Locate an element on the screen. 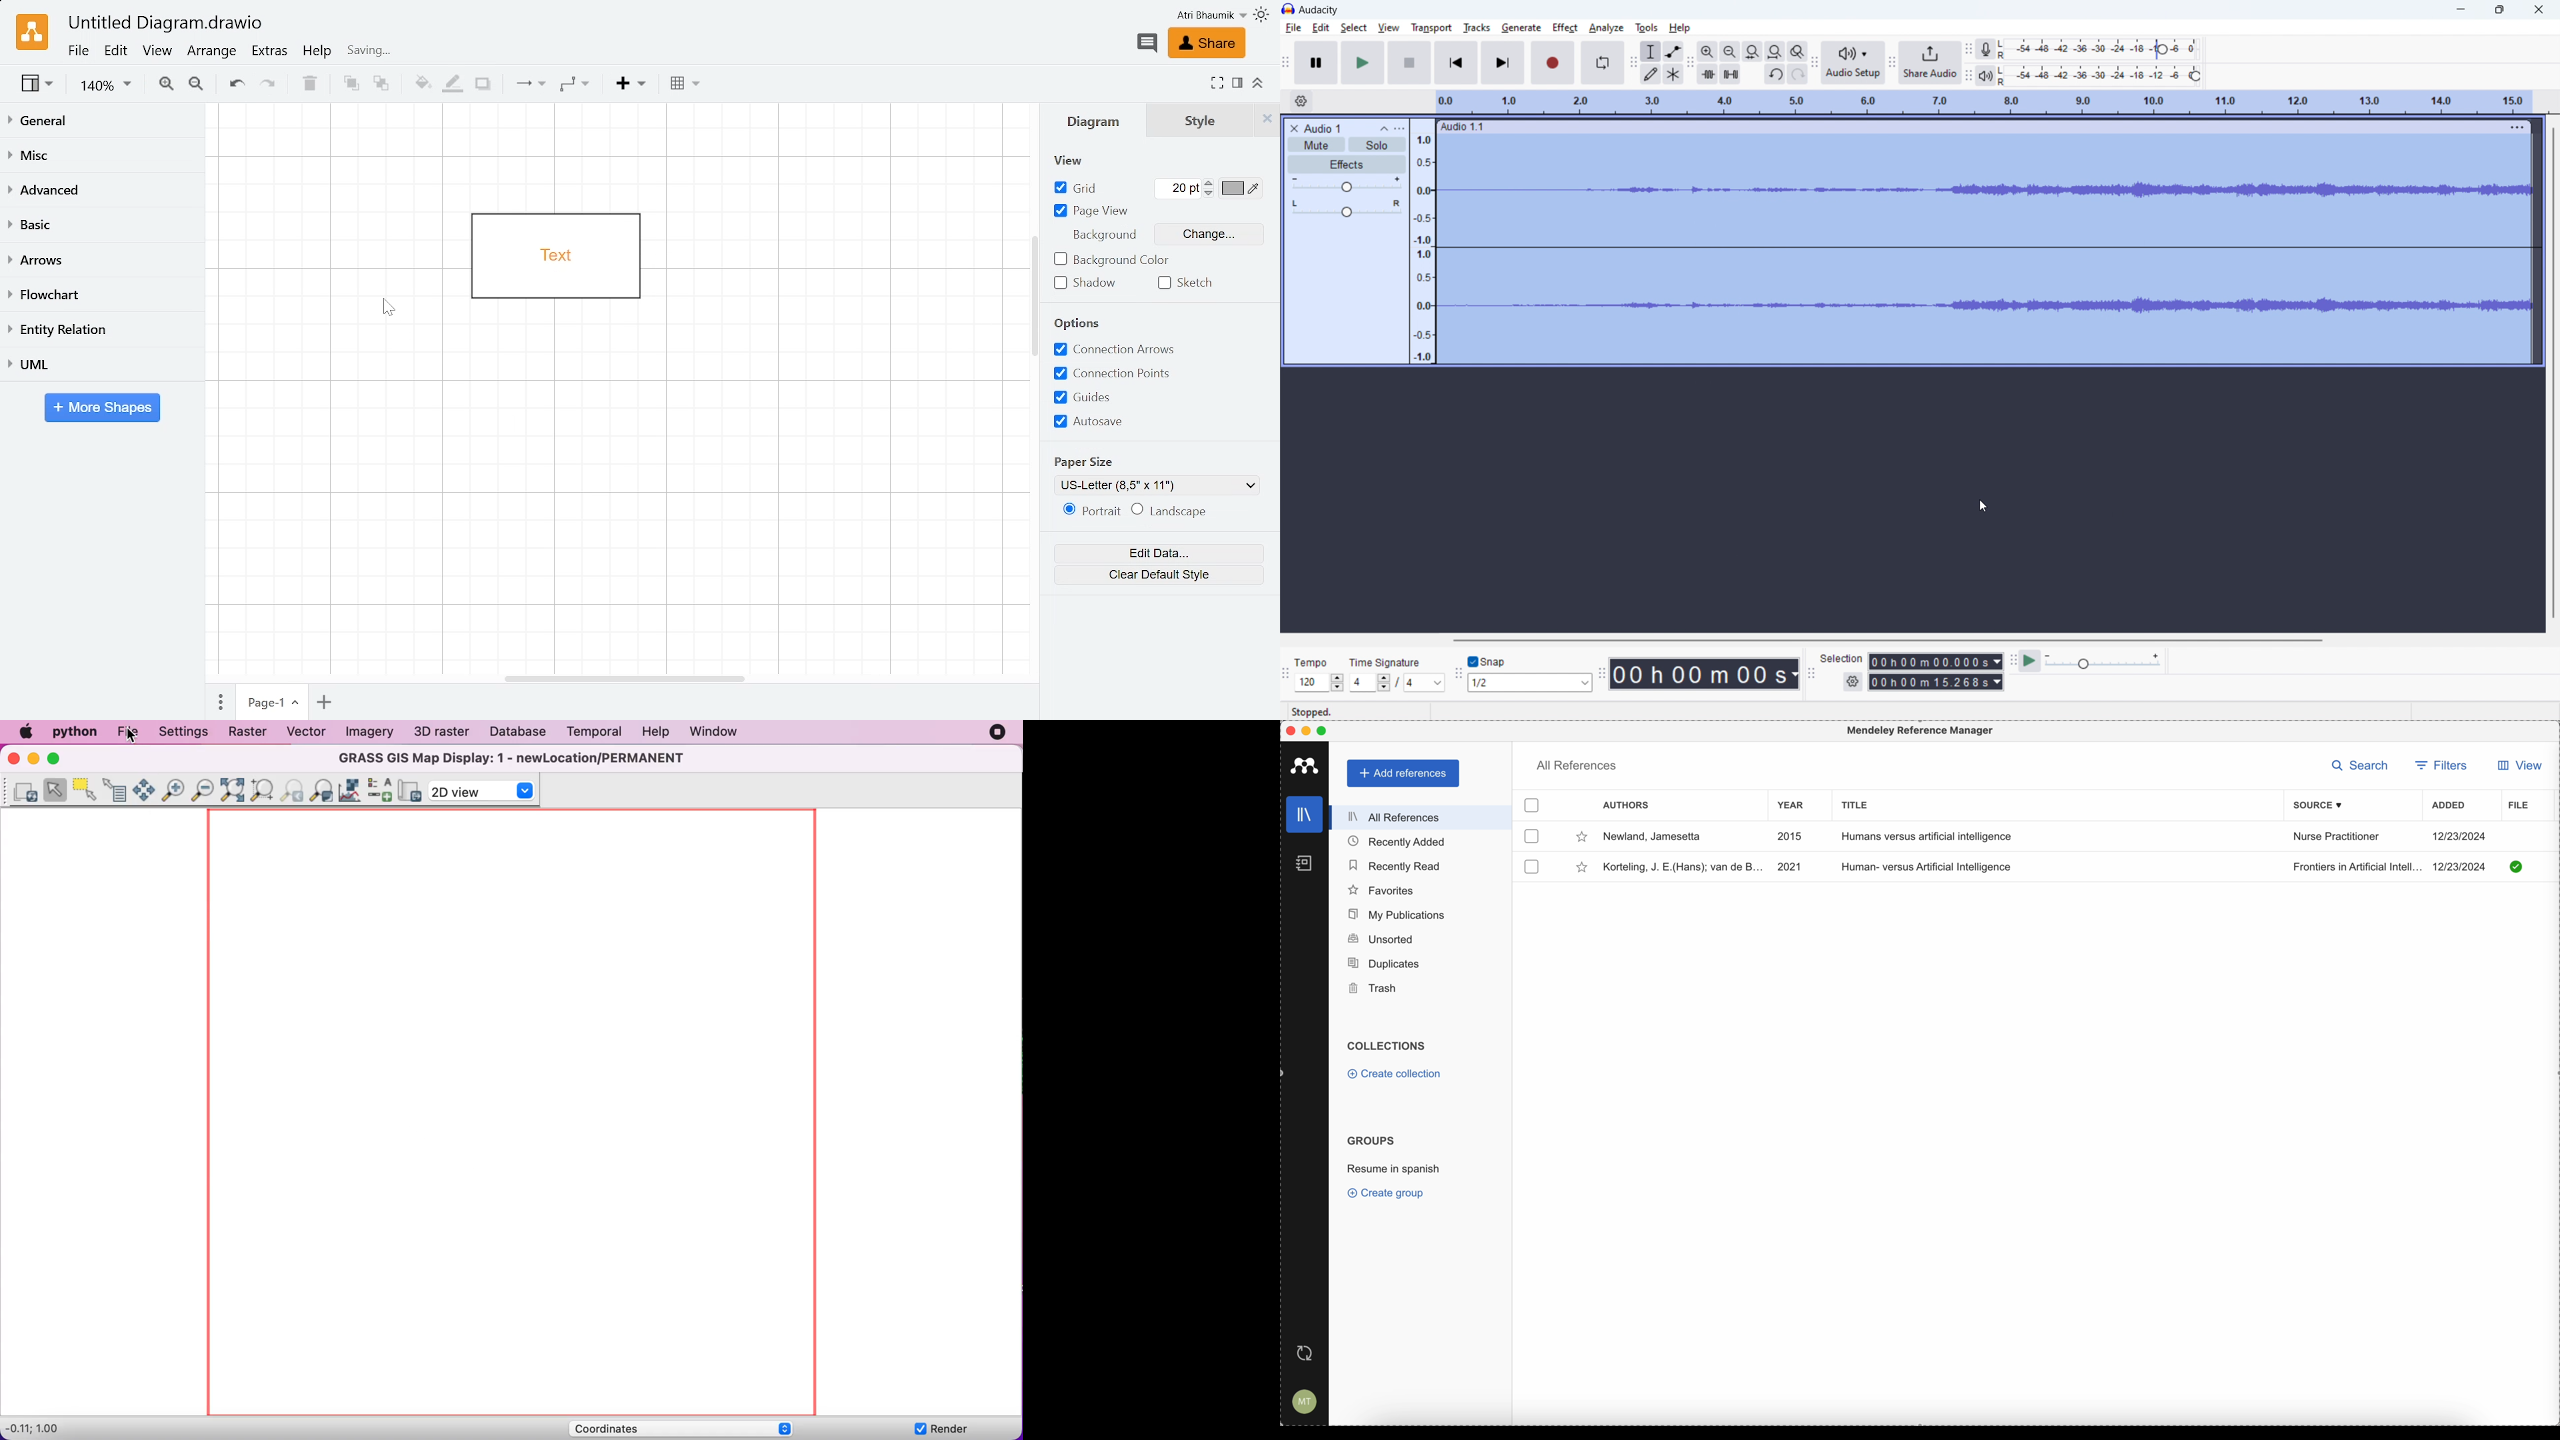 This screenshot has height=1456, width=2576. Fill color is located at coordinates (419, 84).